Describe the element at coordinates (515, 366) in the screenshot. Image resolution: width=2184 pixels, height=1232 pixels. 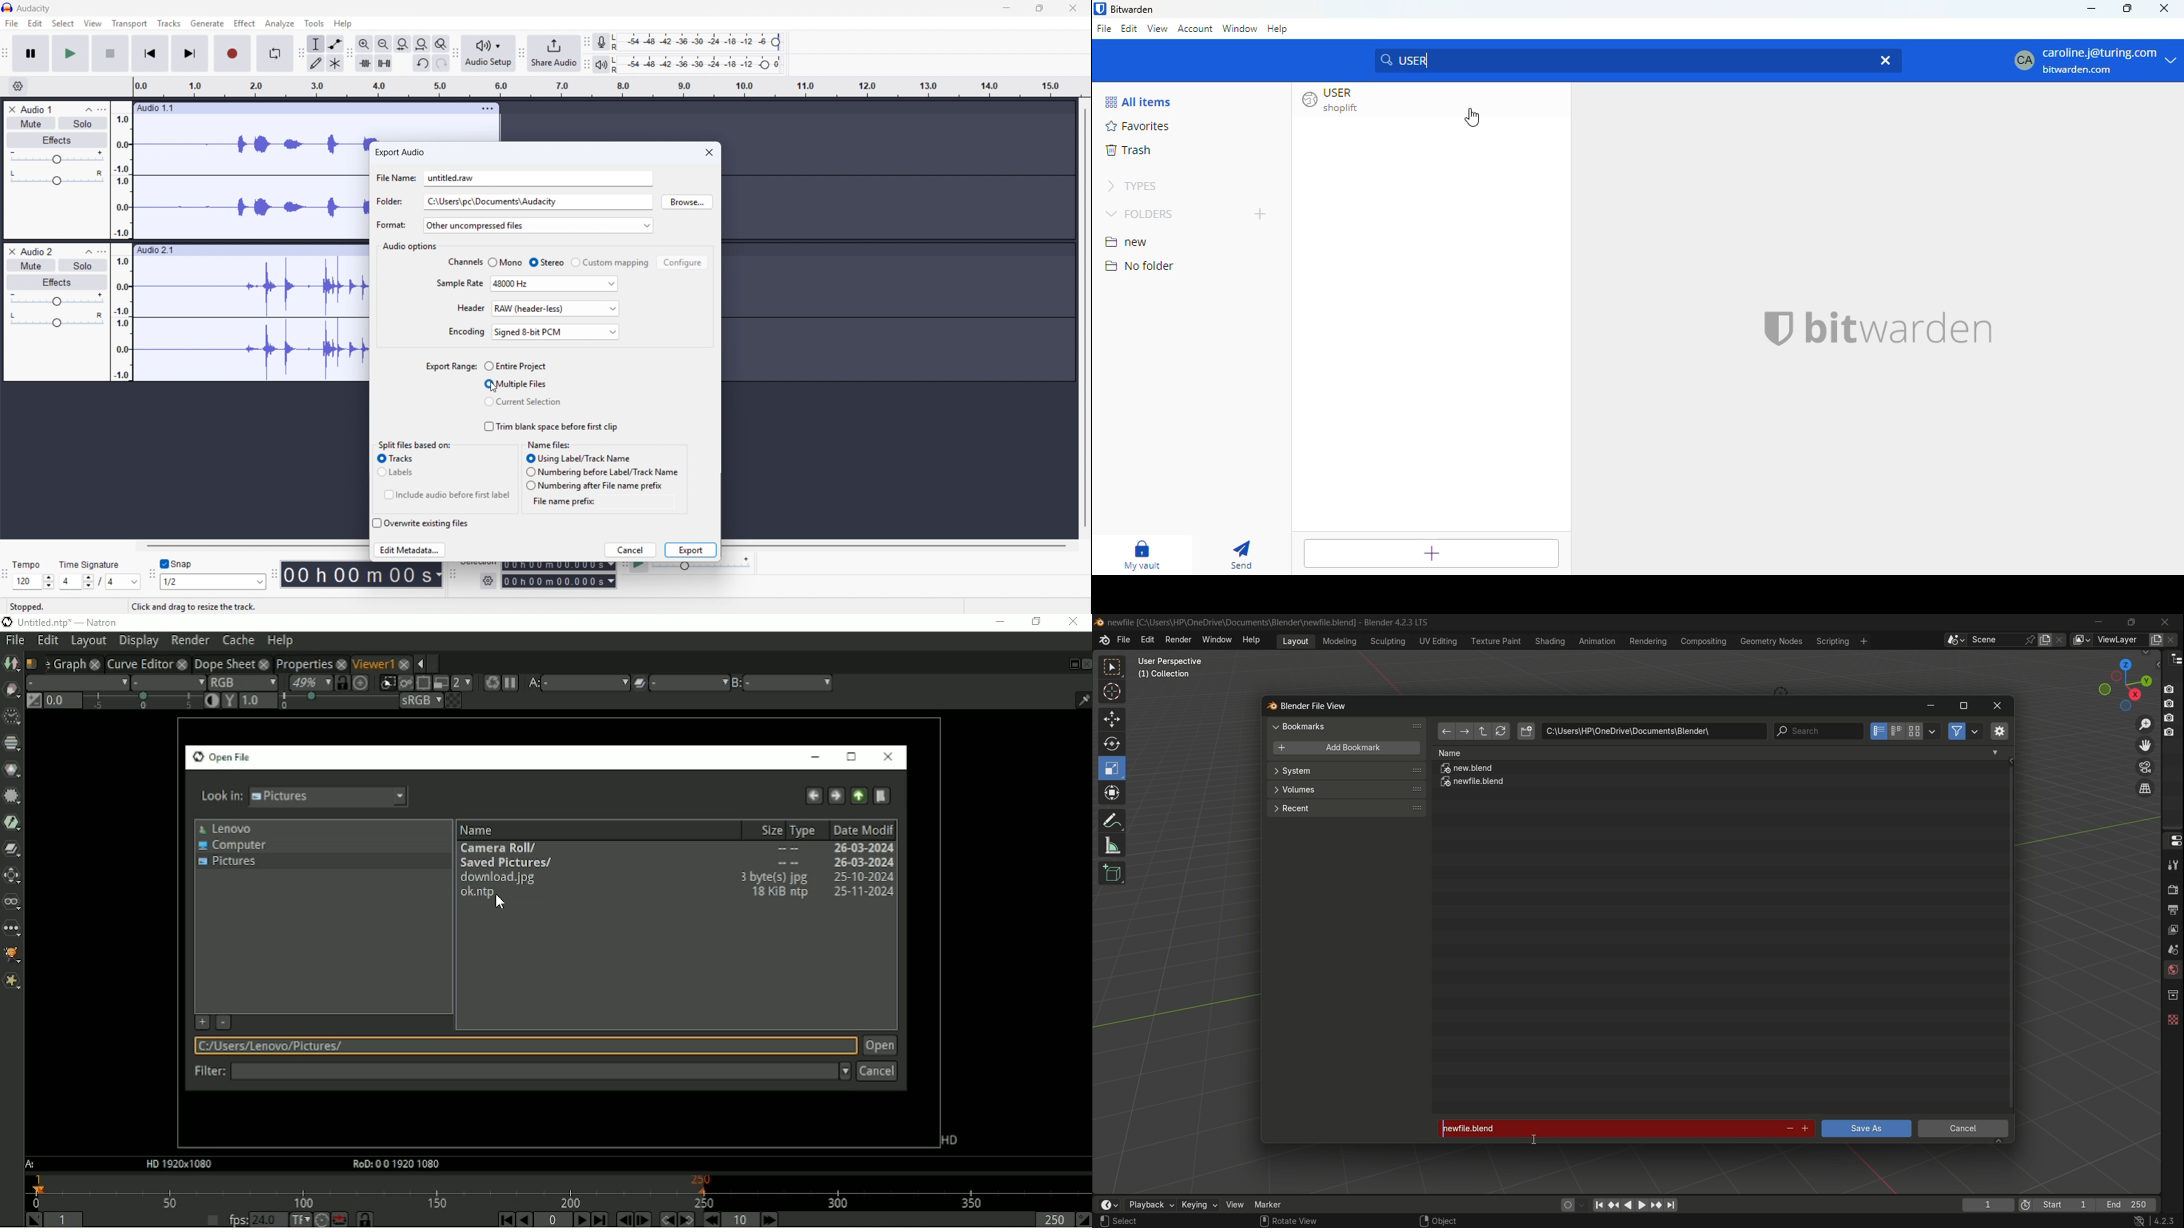
I see `Export range entire project` at that location.